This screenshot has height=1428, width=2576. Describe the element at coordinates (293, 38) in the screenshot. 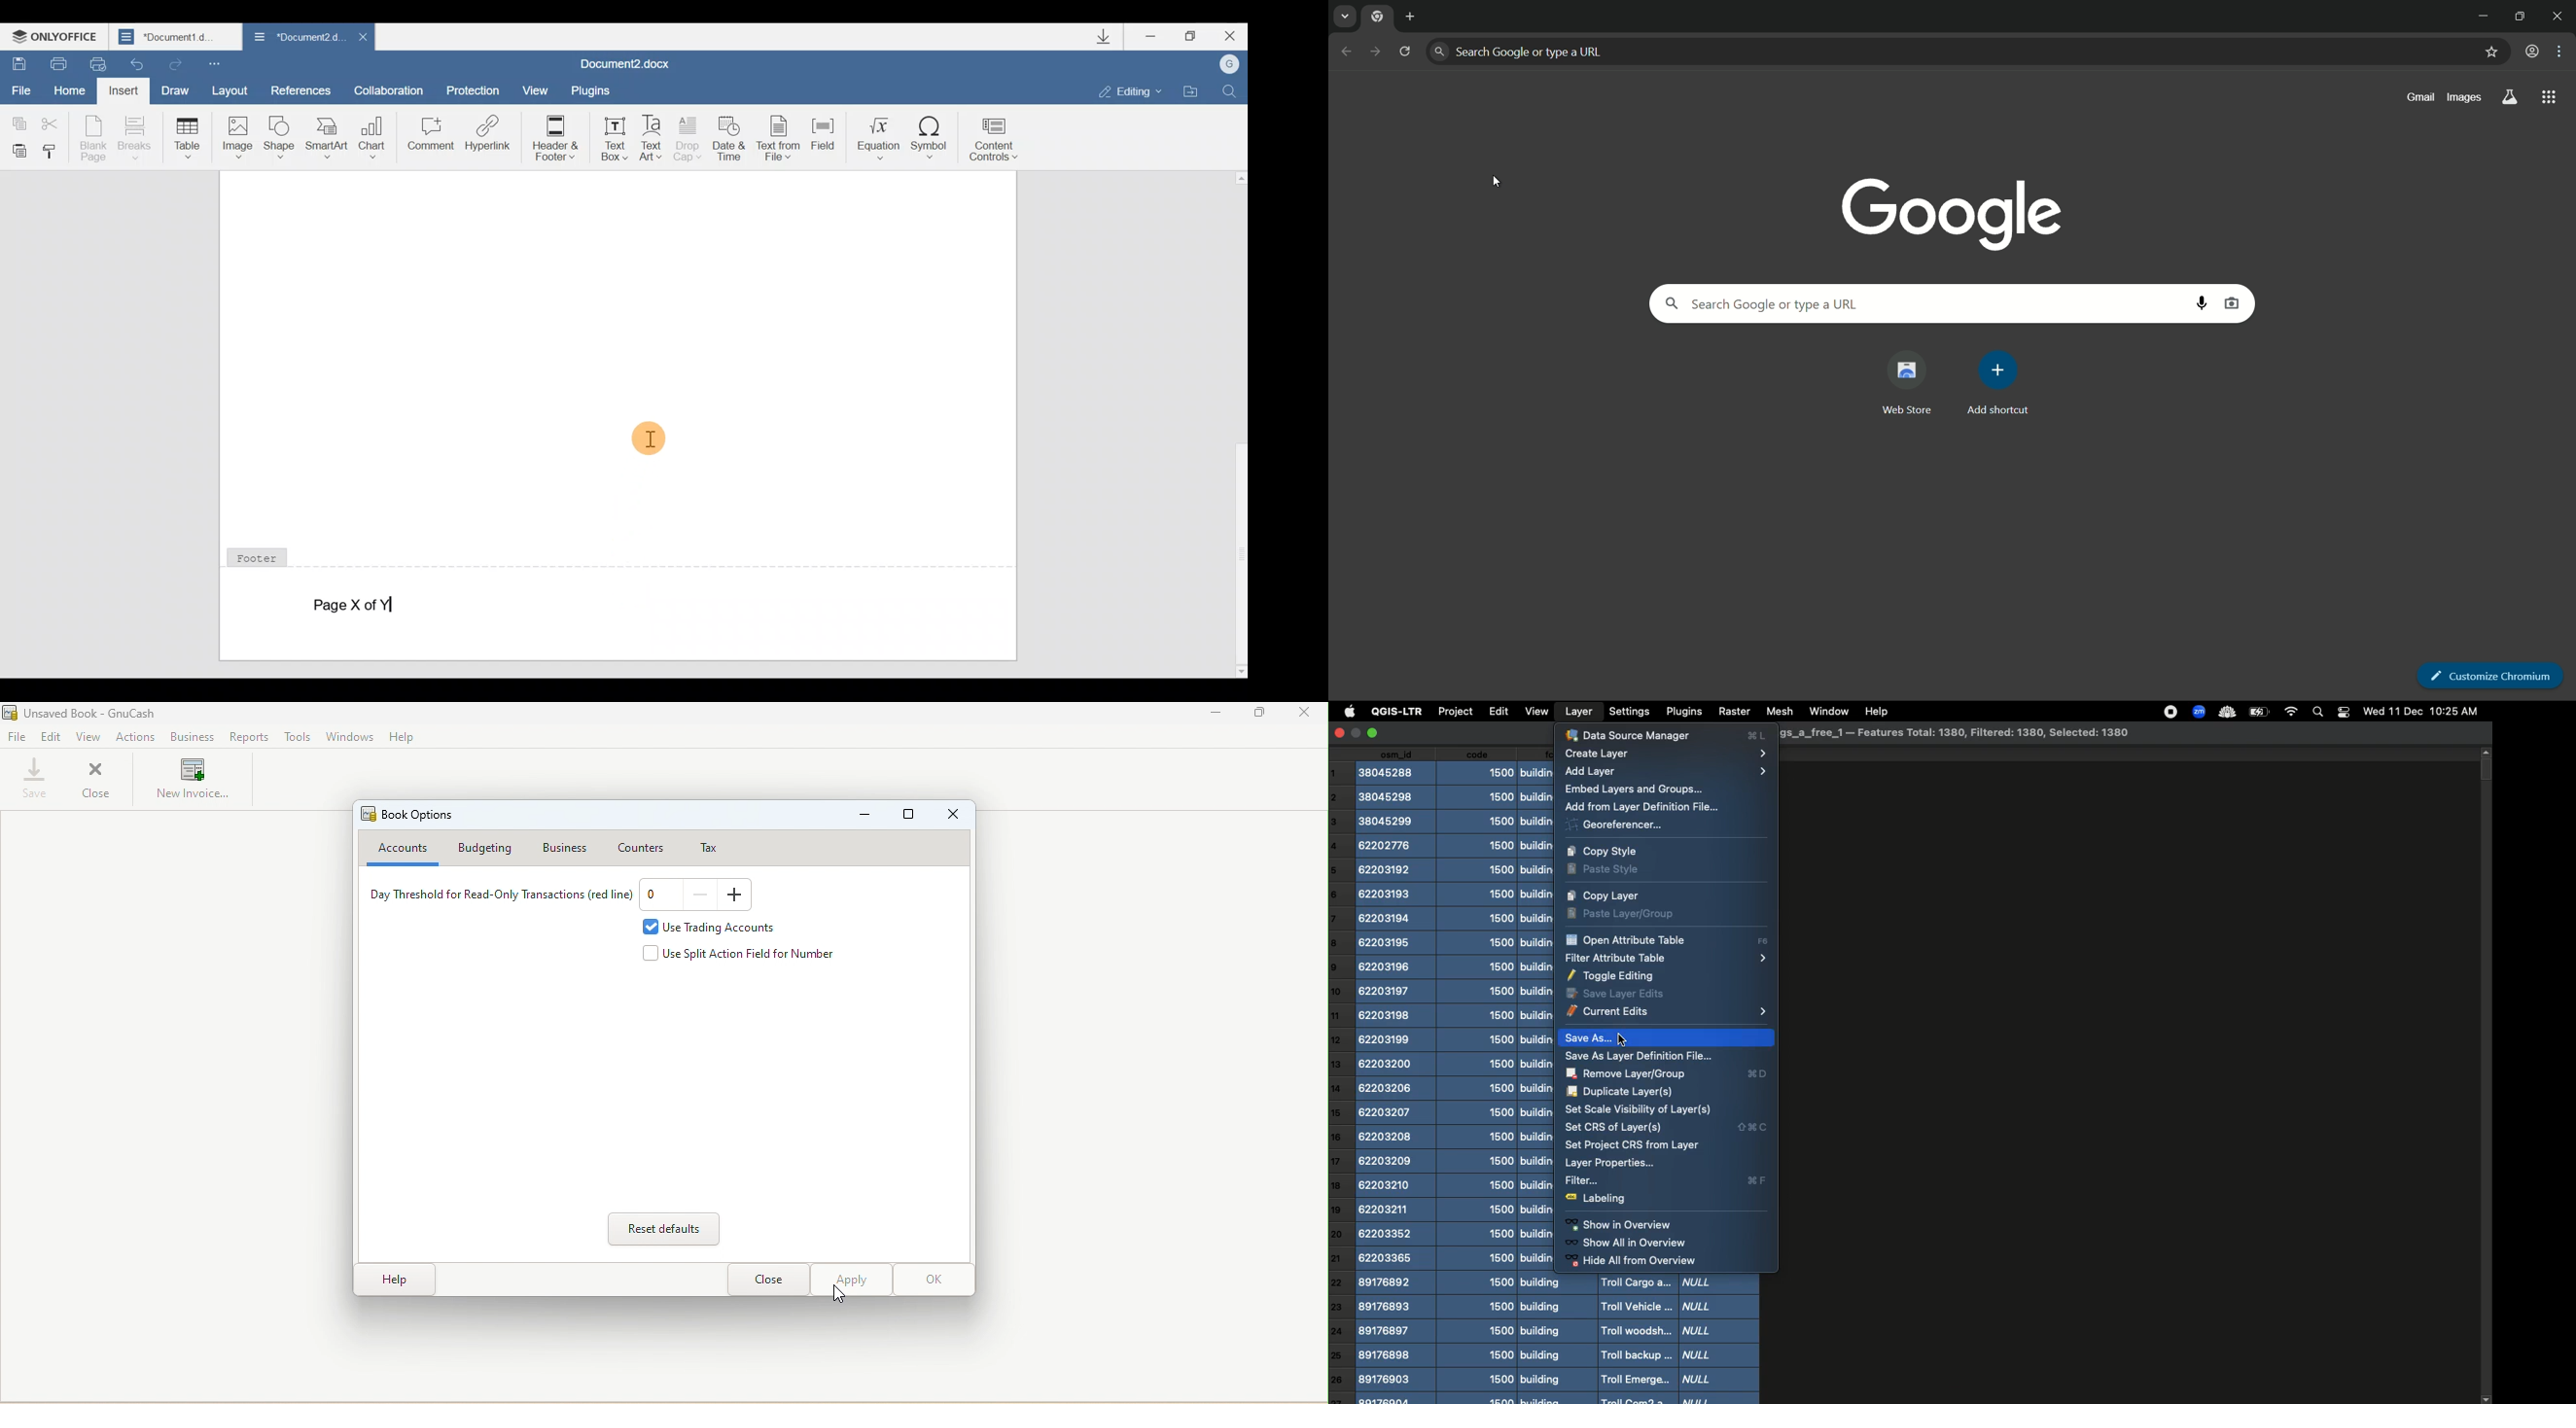

I see `Document2.d..` at that location.